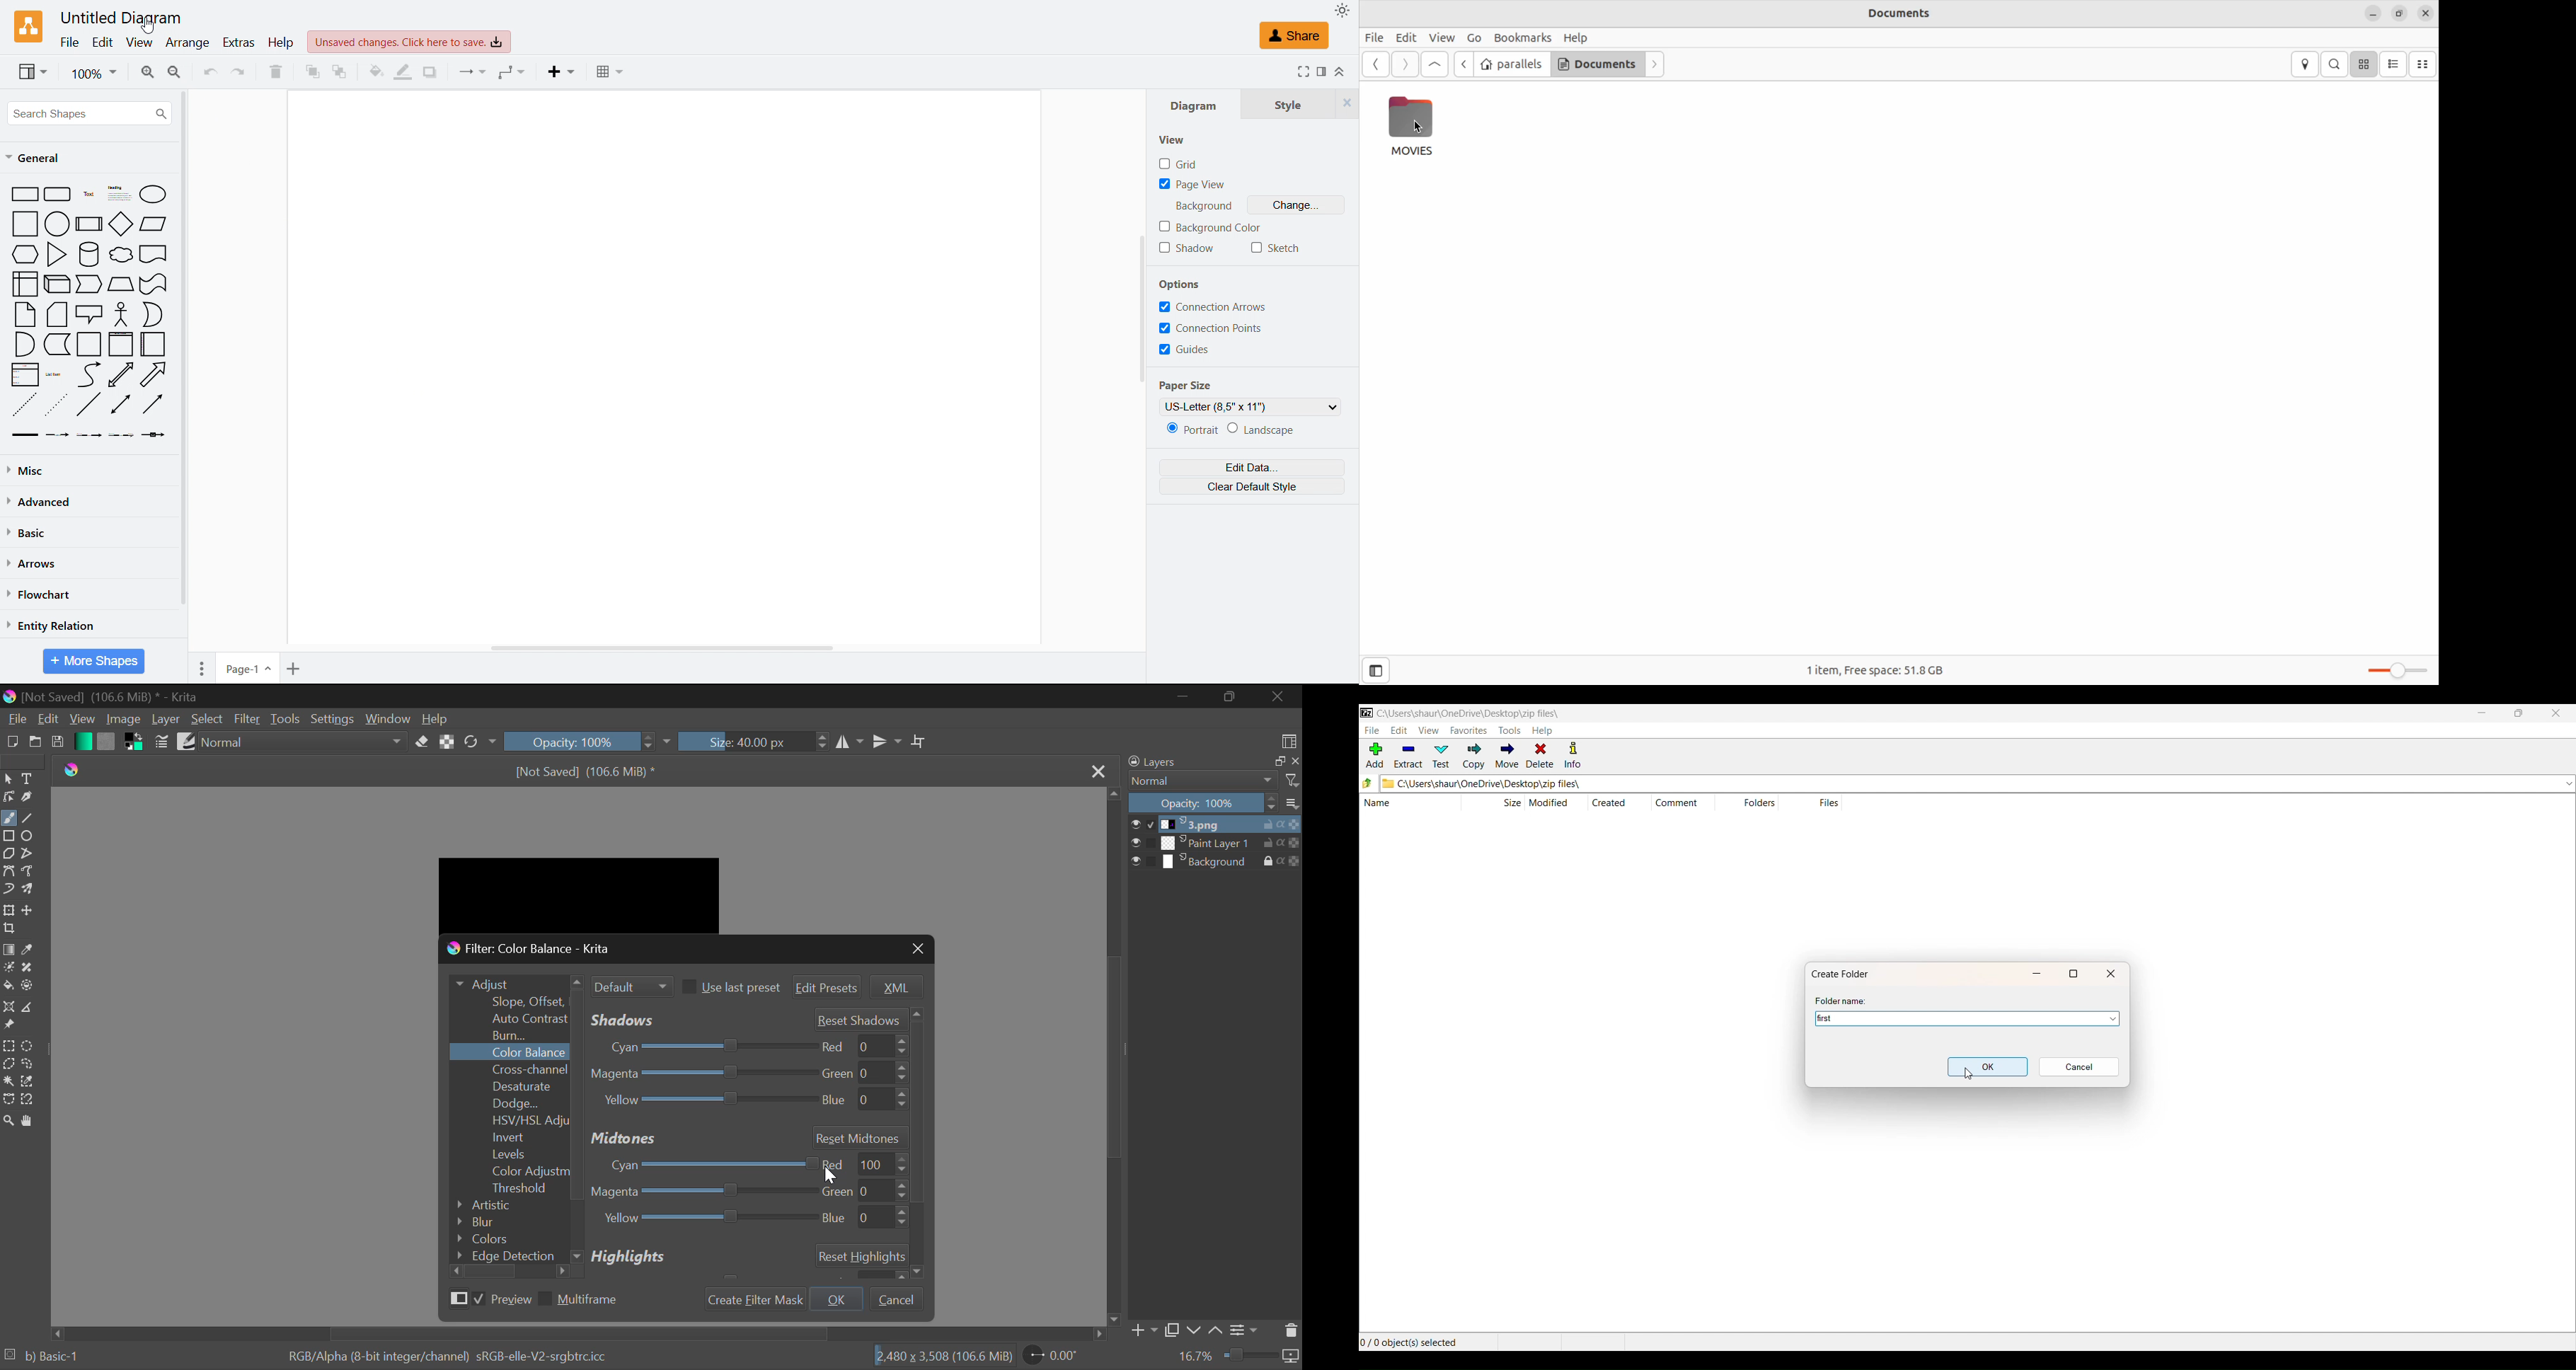 Image resolution: width=2576 pixels, height=1372 pixels. I want to click on Shapes library , so click(90, 312).